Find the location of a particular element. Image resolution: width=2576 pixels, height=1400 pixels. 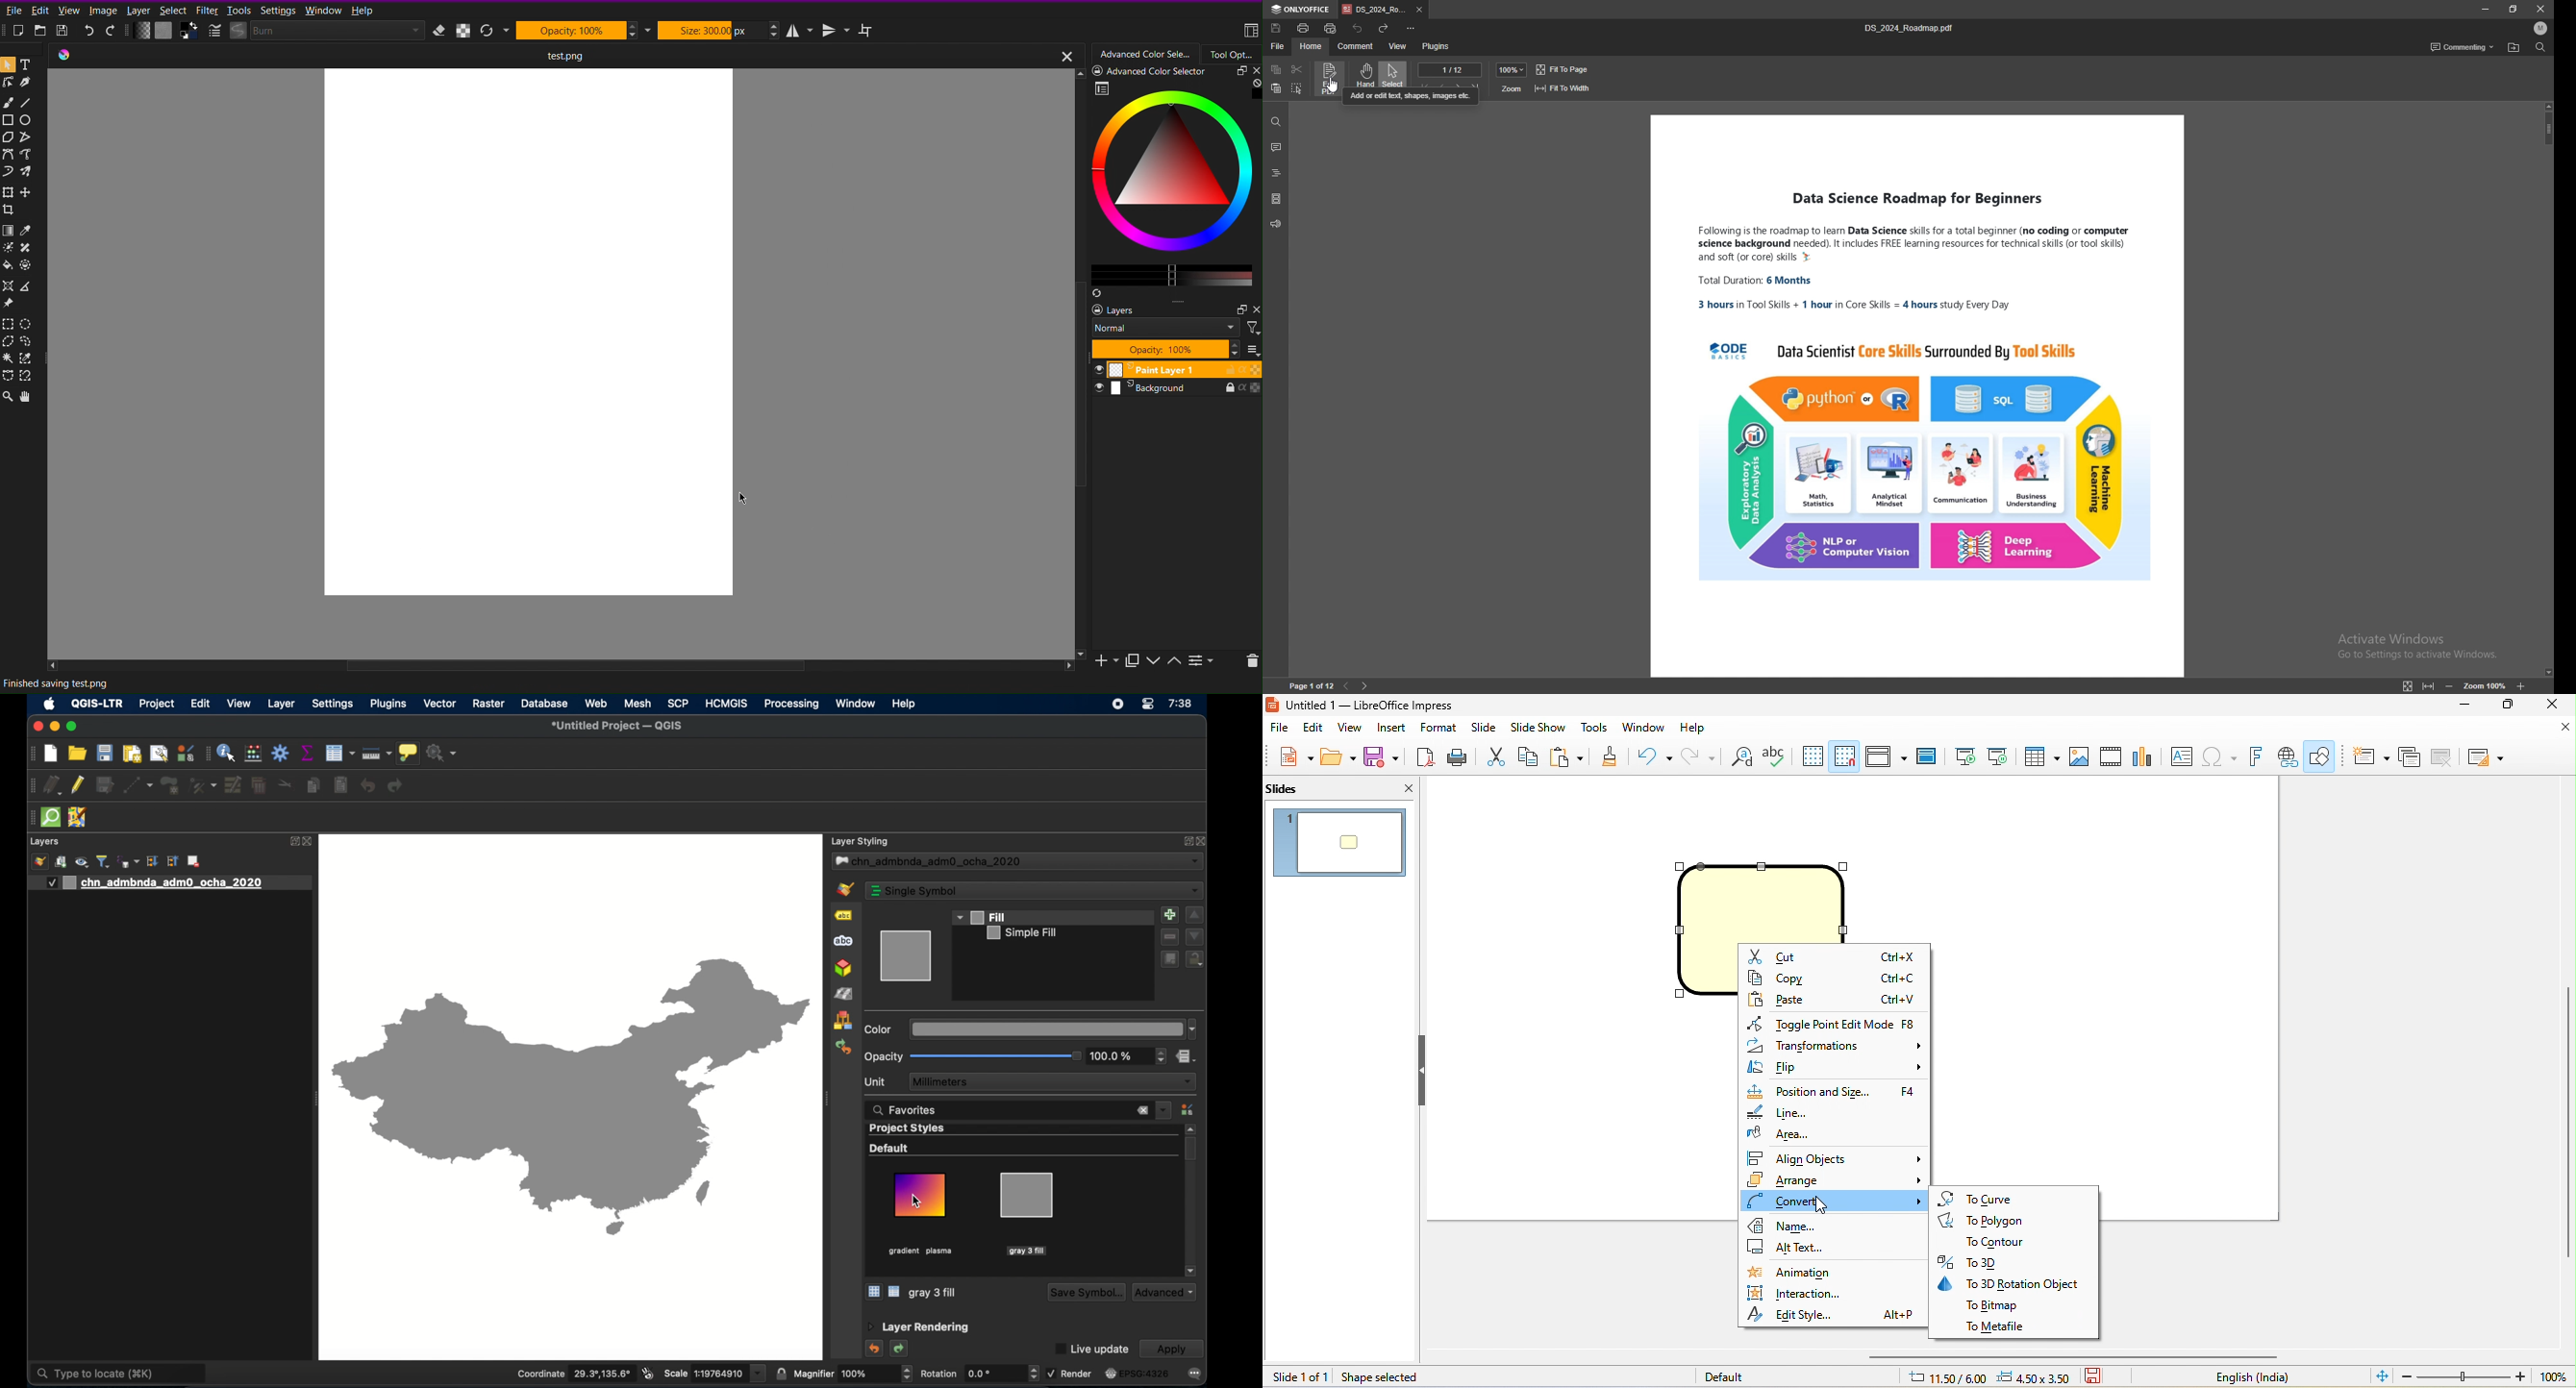

lock scale is located at coordinates (780, 1374).